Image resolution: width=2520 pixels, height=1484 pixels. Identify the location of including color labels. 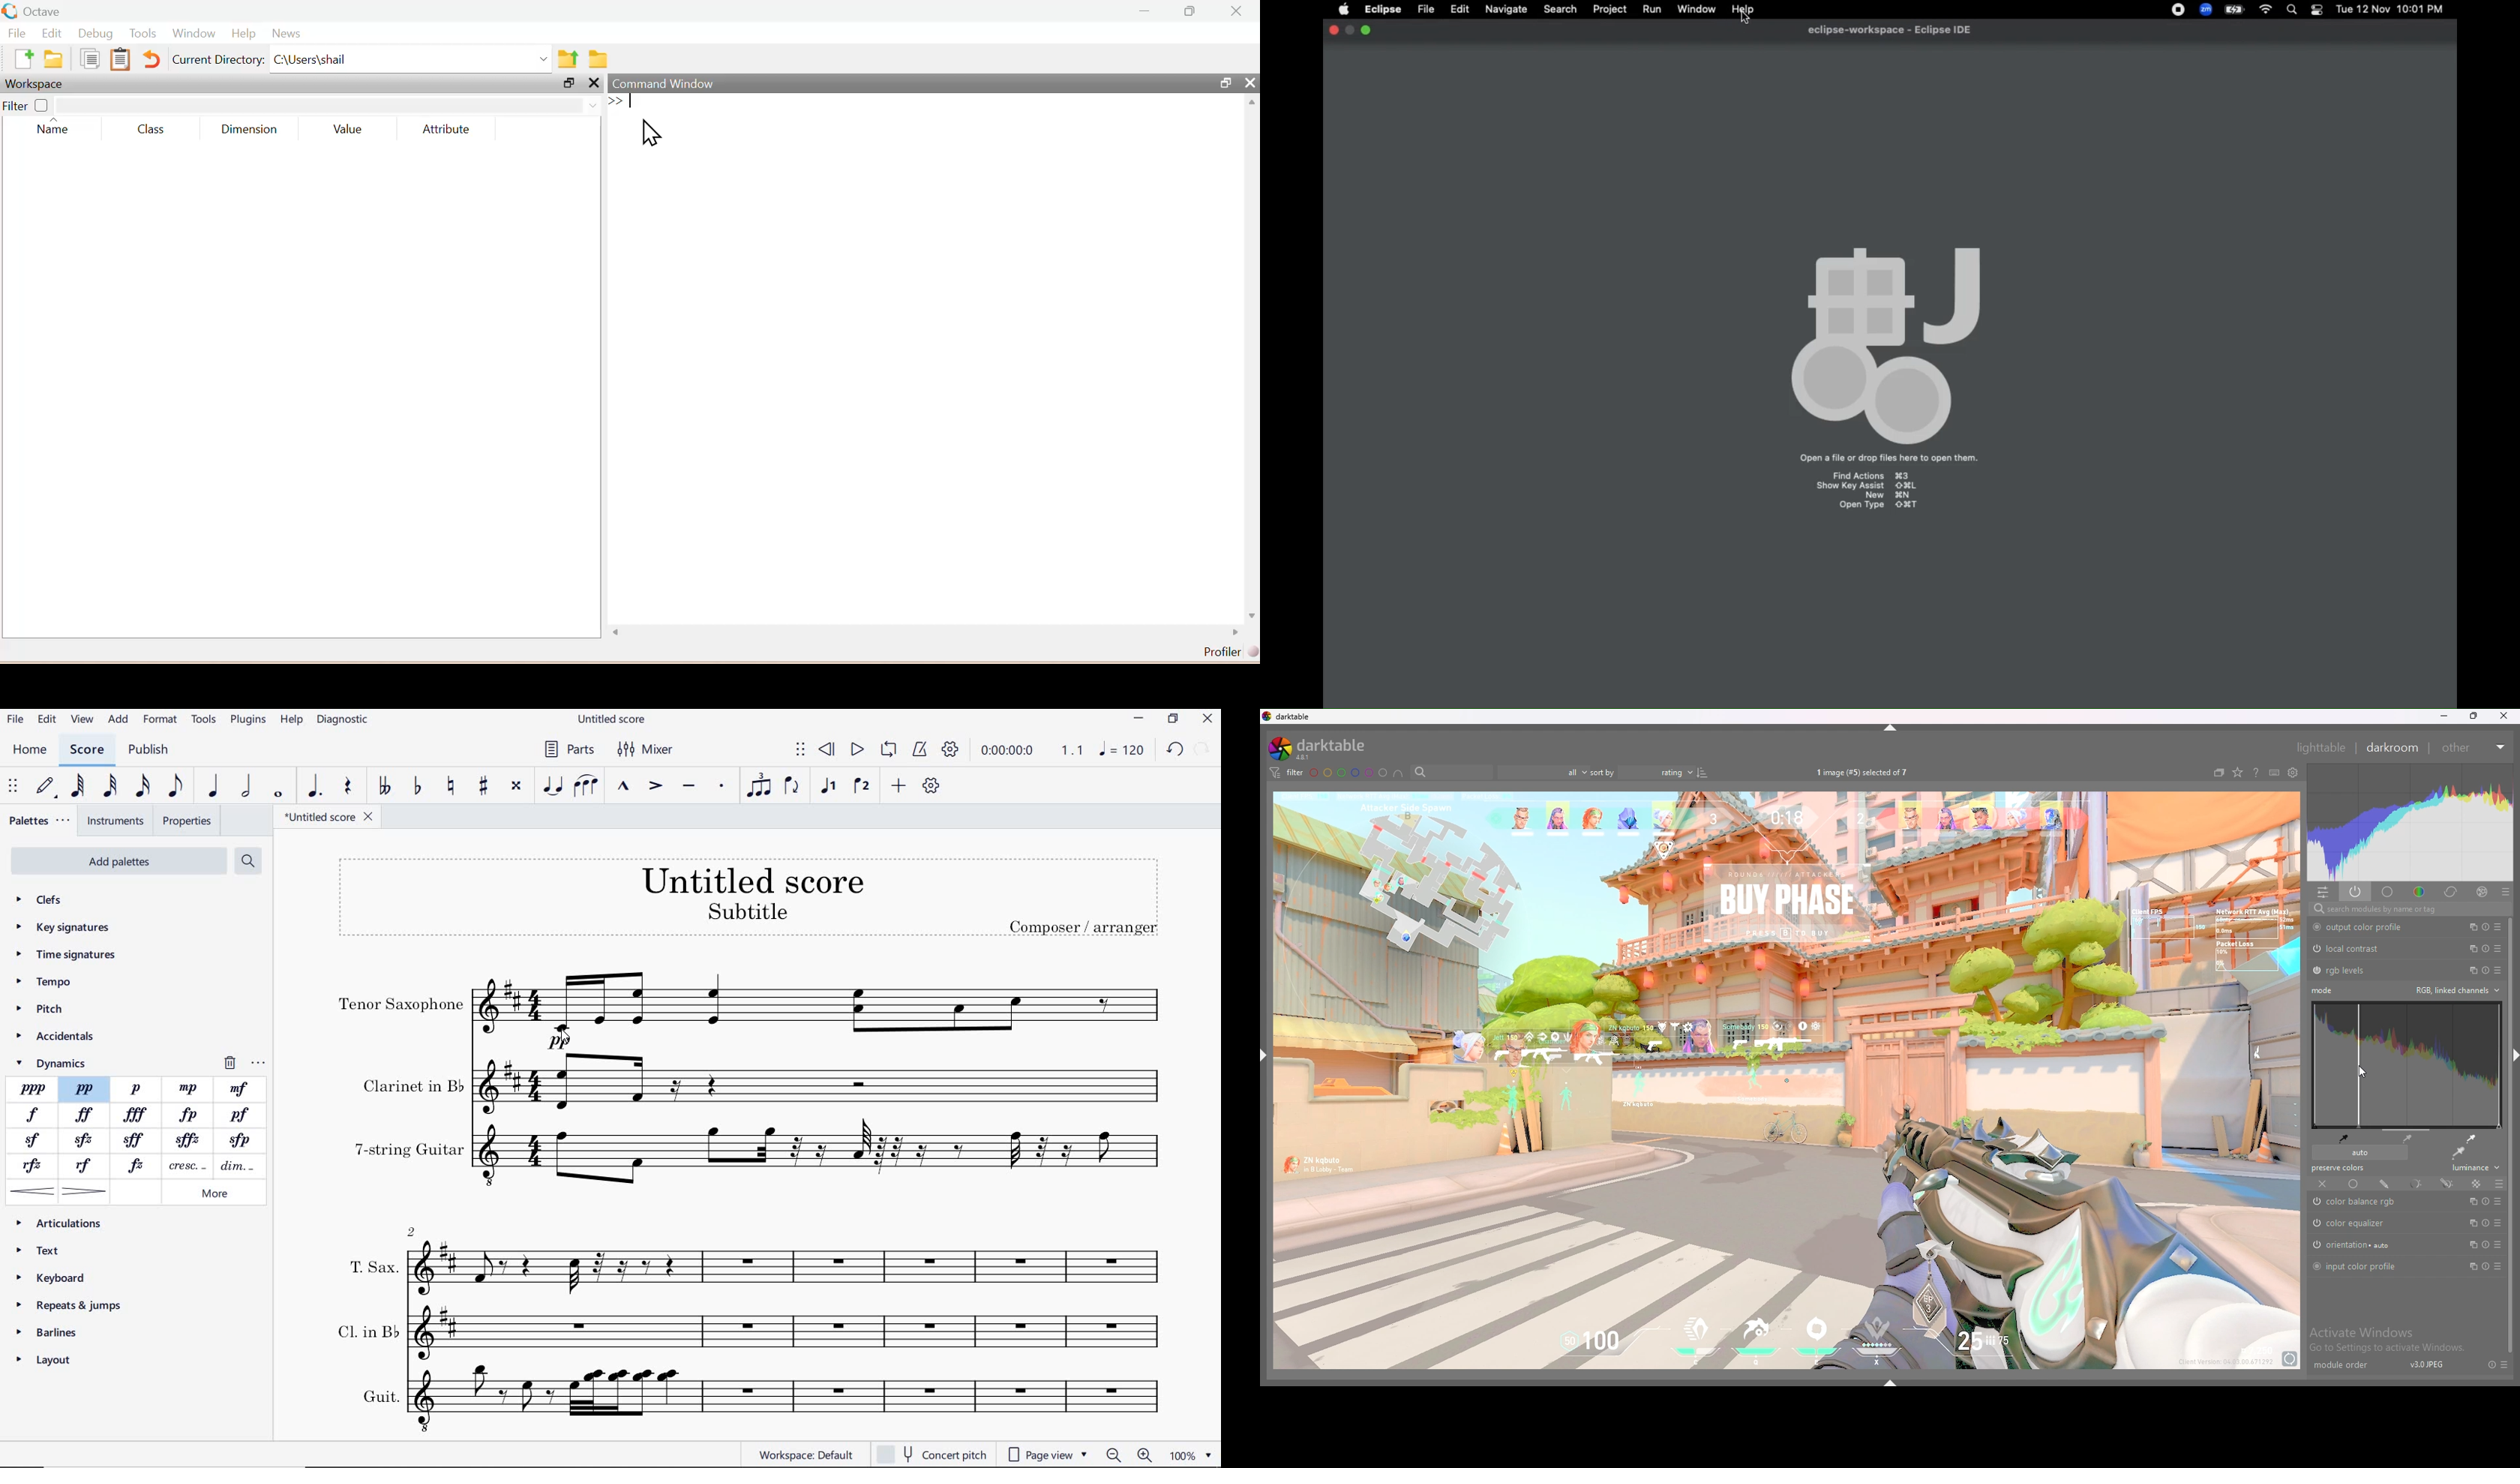
(1398, 774).